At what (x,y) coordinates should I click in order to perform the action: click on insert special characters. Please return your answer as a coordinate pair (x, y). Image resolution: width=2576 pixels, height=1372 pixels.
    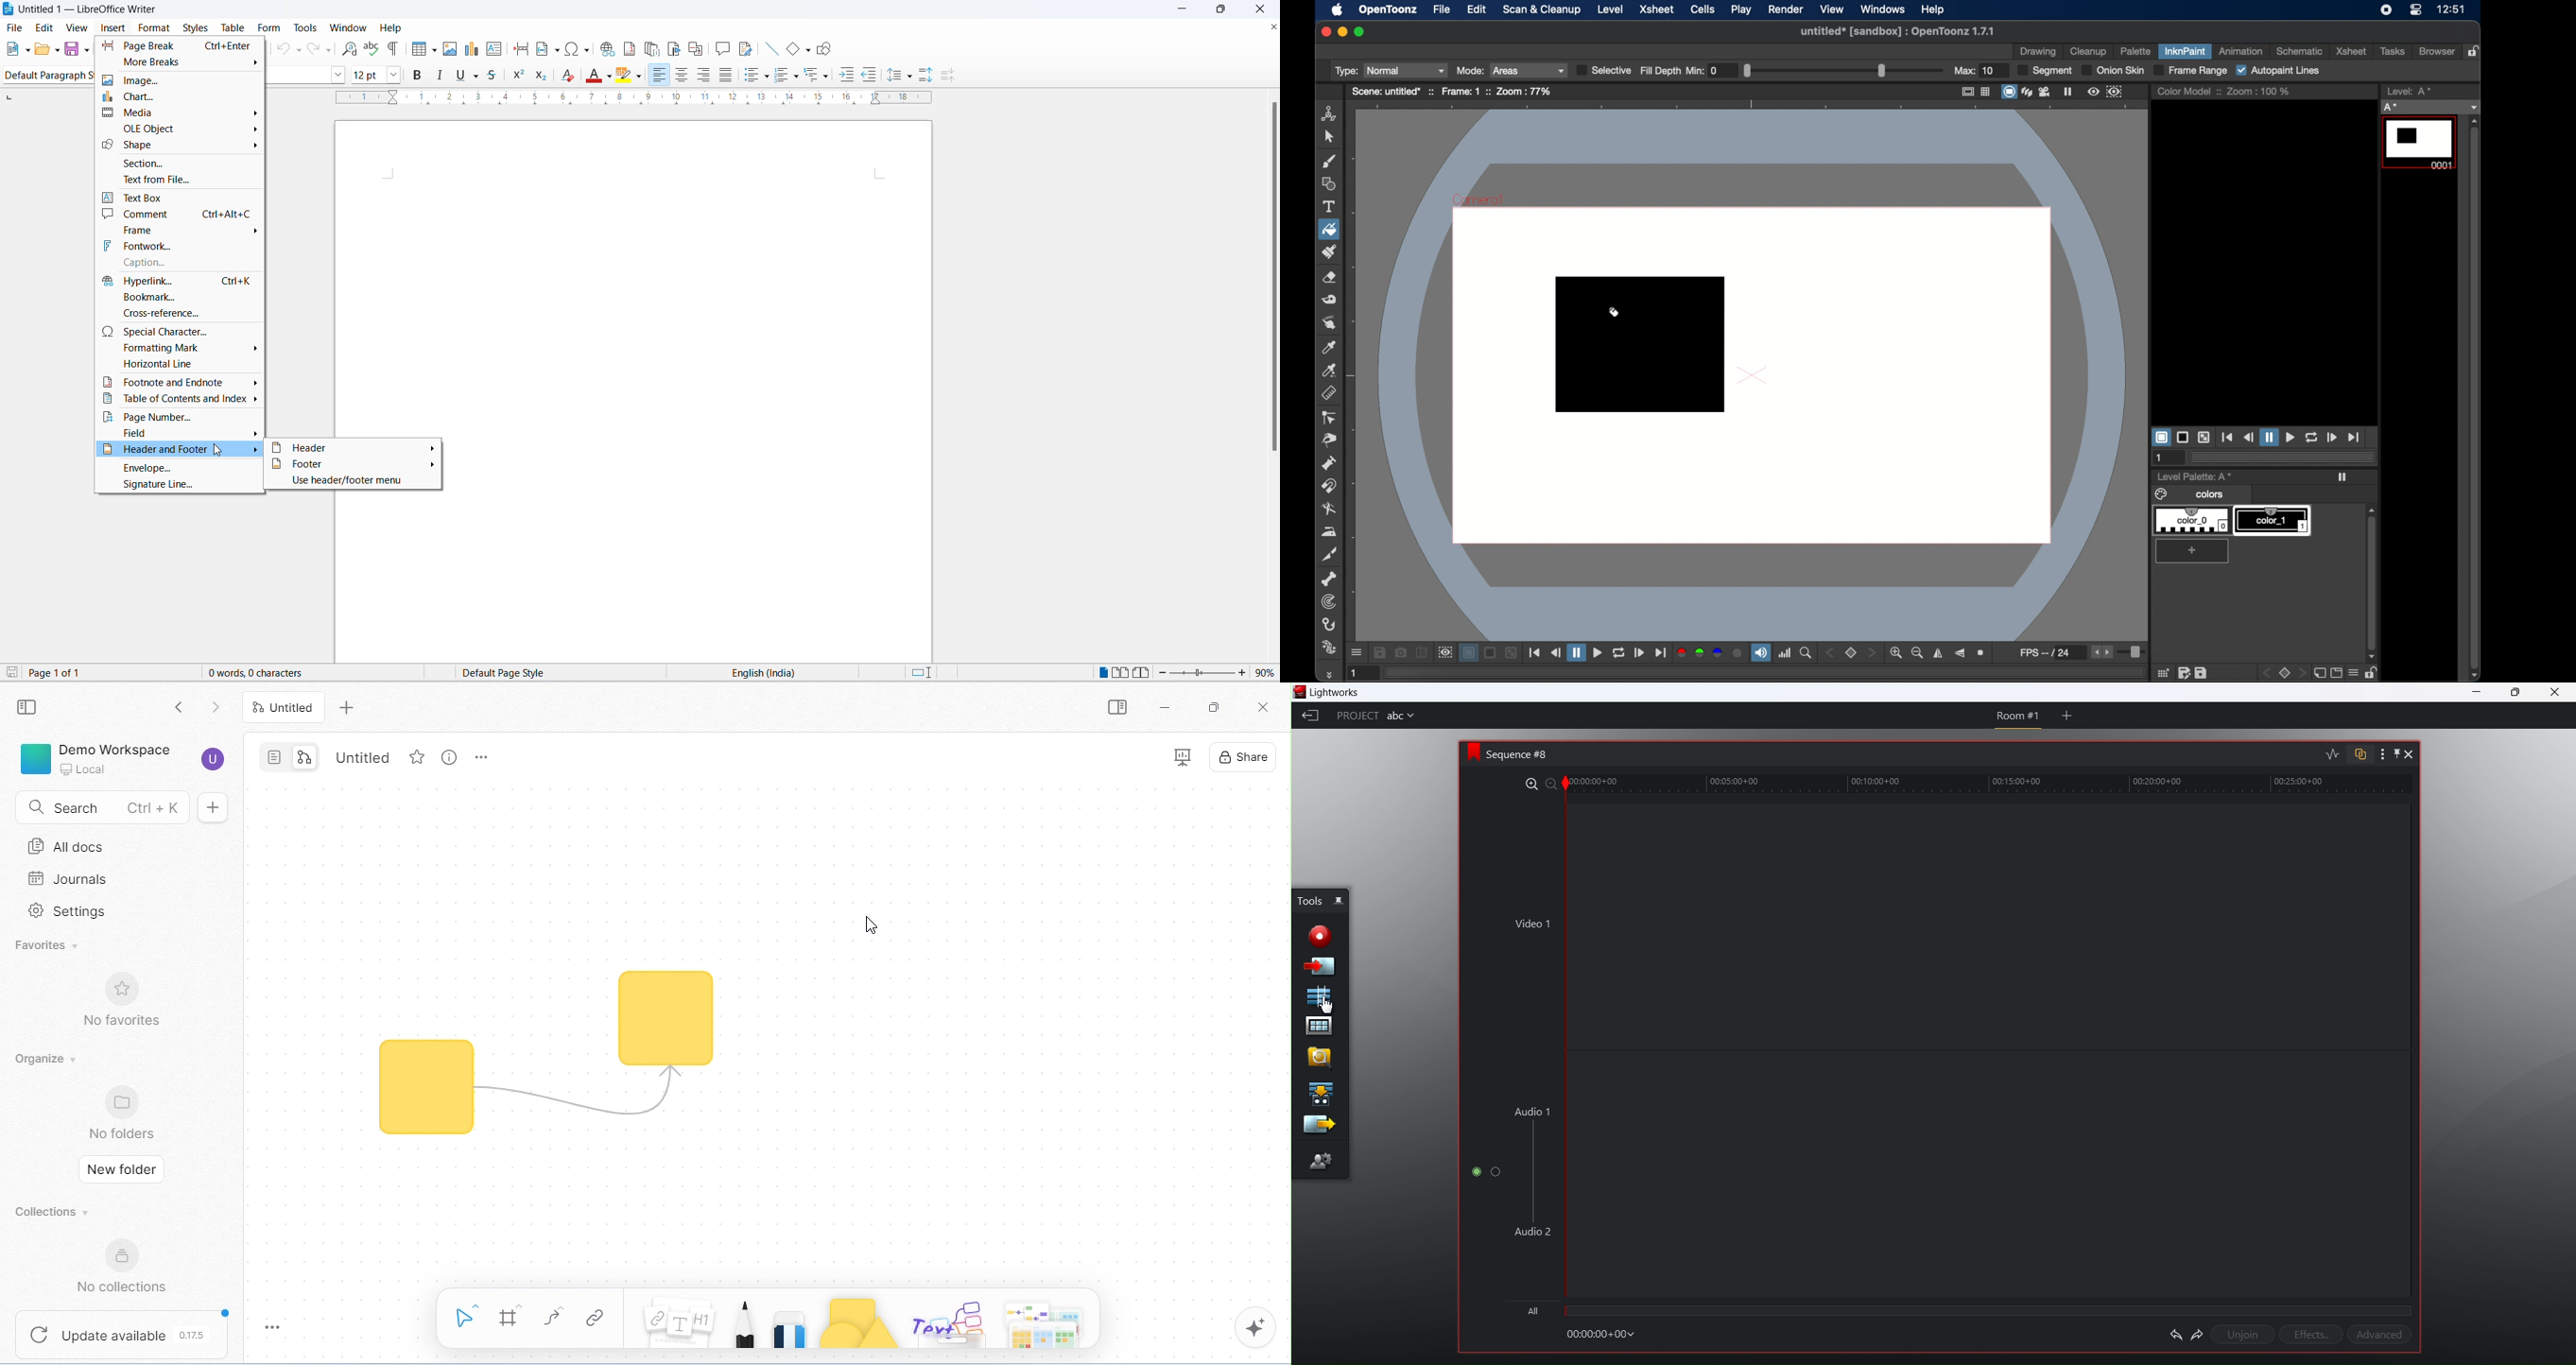
    Looking at the image, I should click on (578, 49).